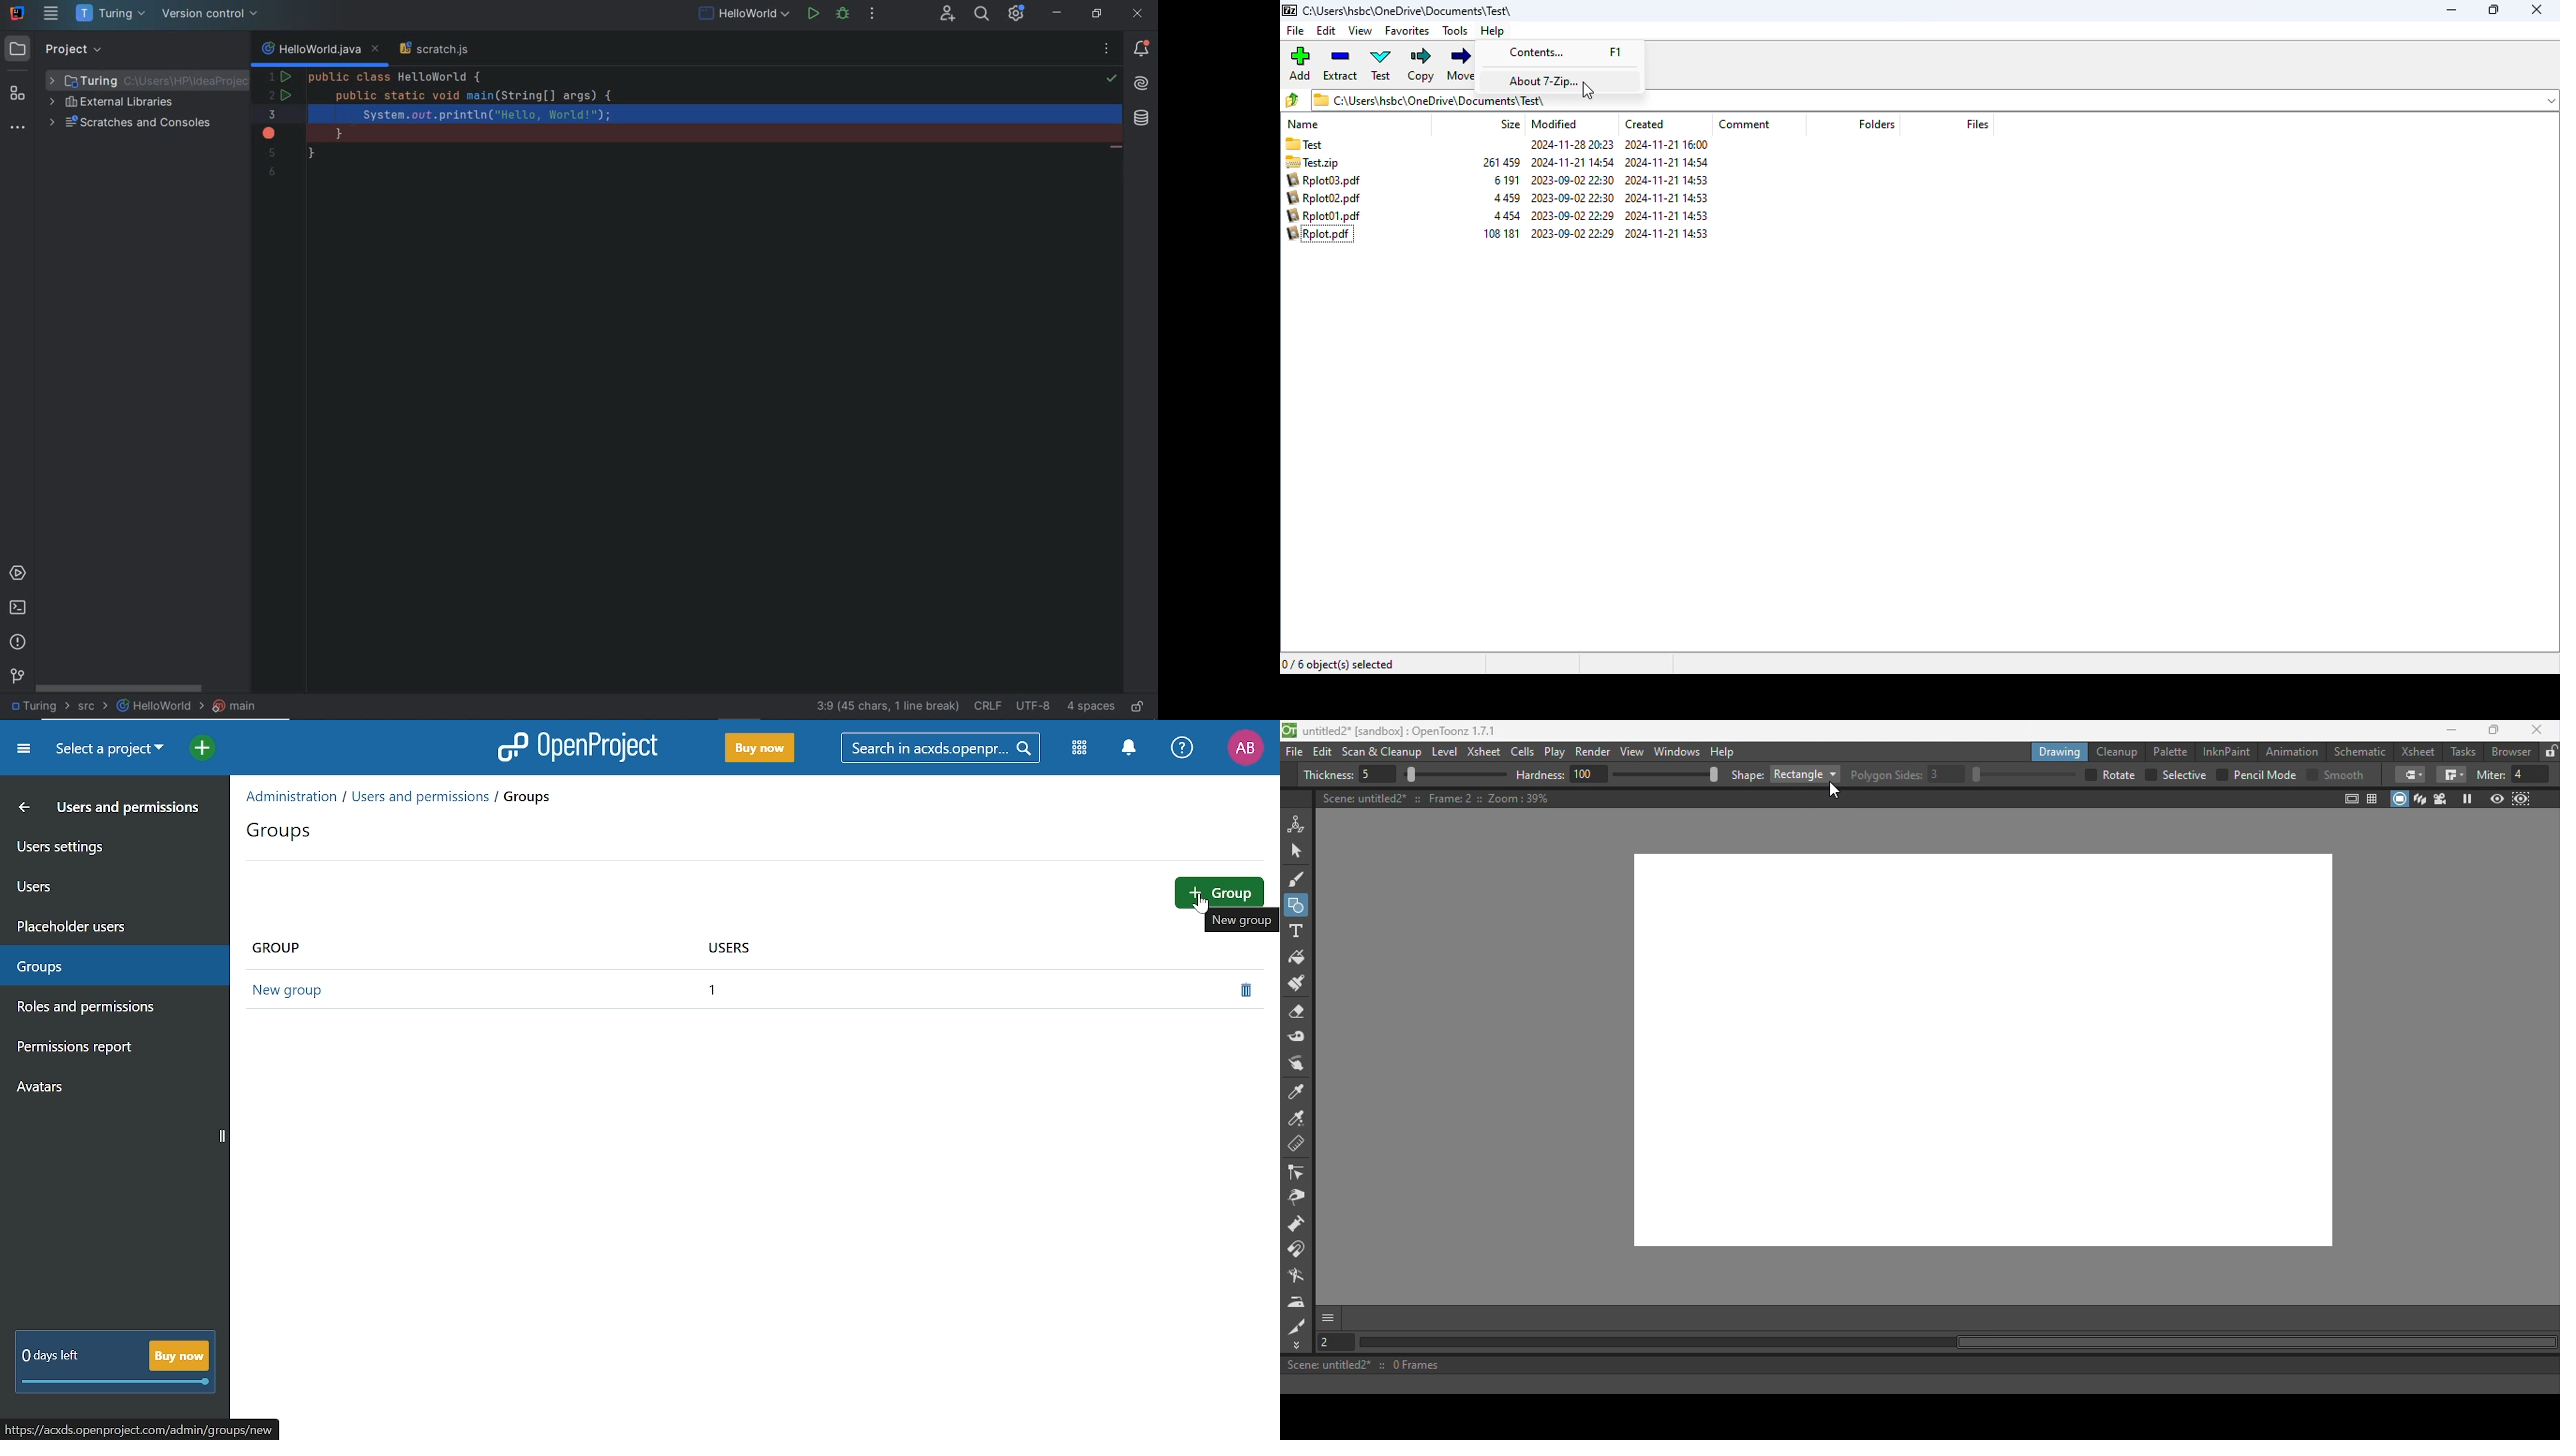 The height and width of the screenshot is (1456, 2576). What do you see at coordinates (2374, 798) in the screenshot?
I see `Field guide` at bounding box center [2374, 798].